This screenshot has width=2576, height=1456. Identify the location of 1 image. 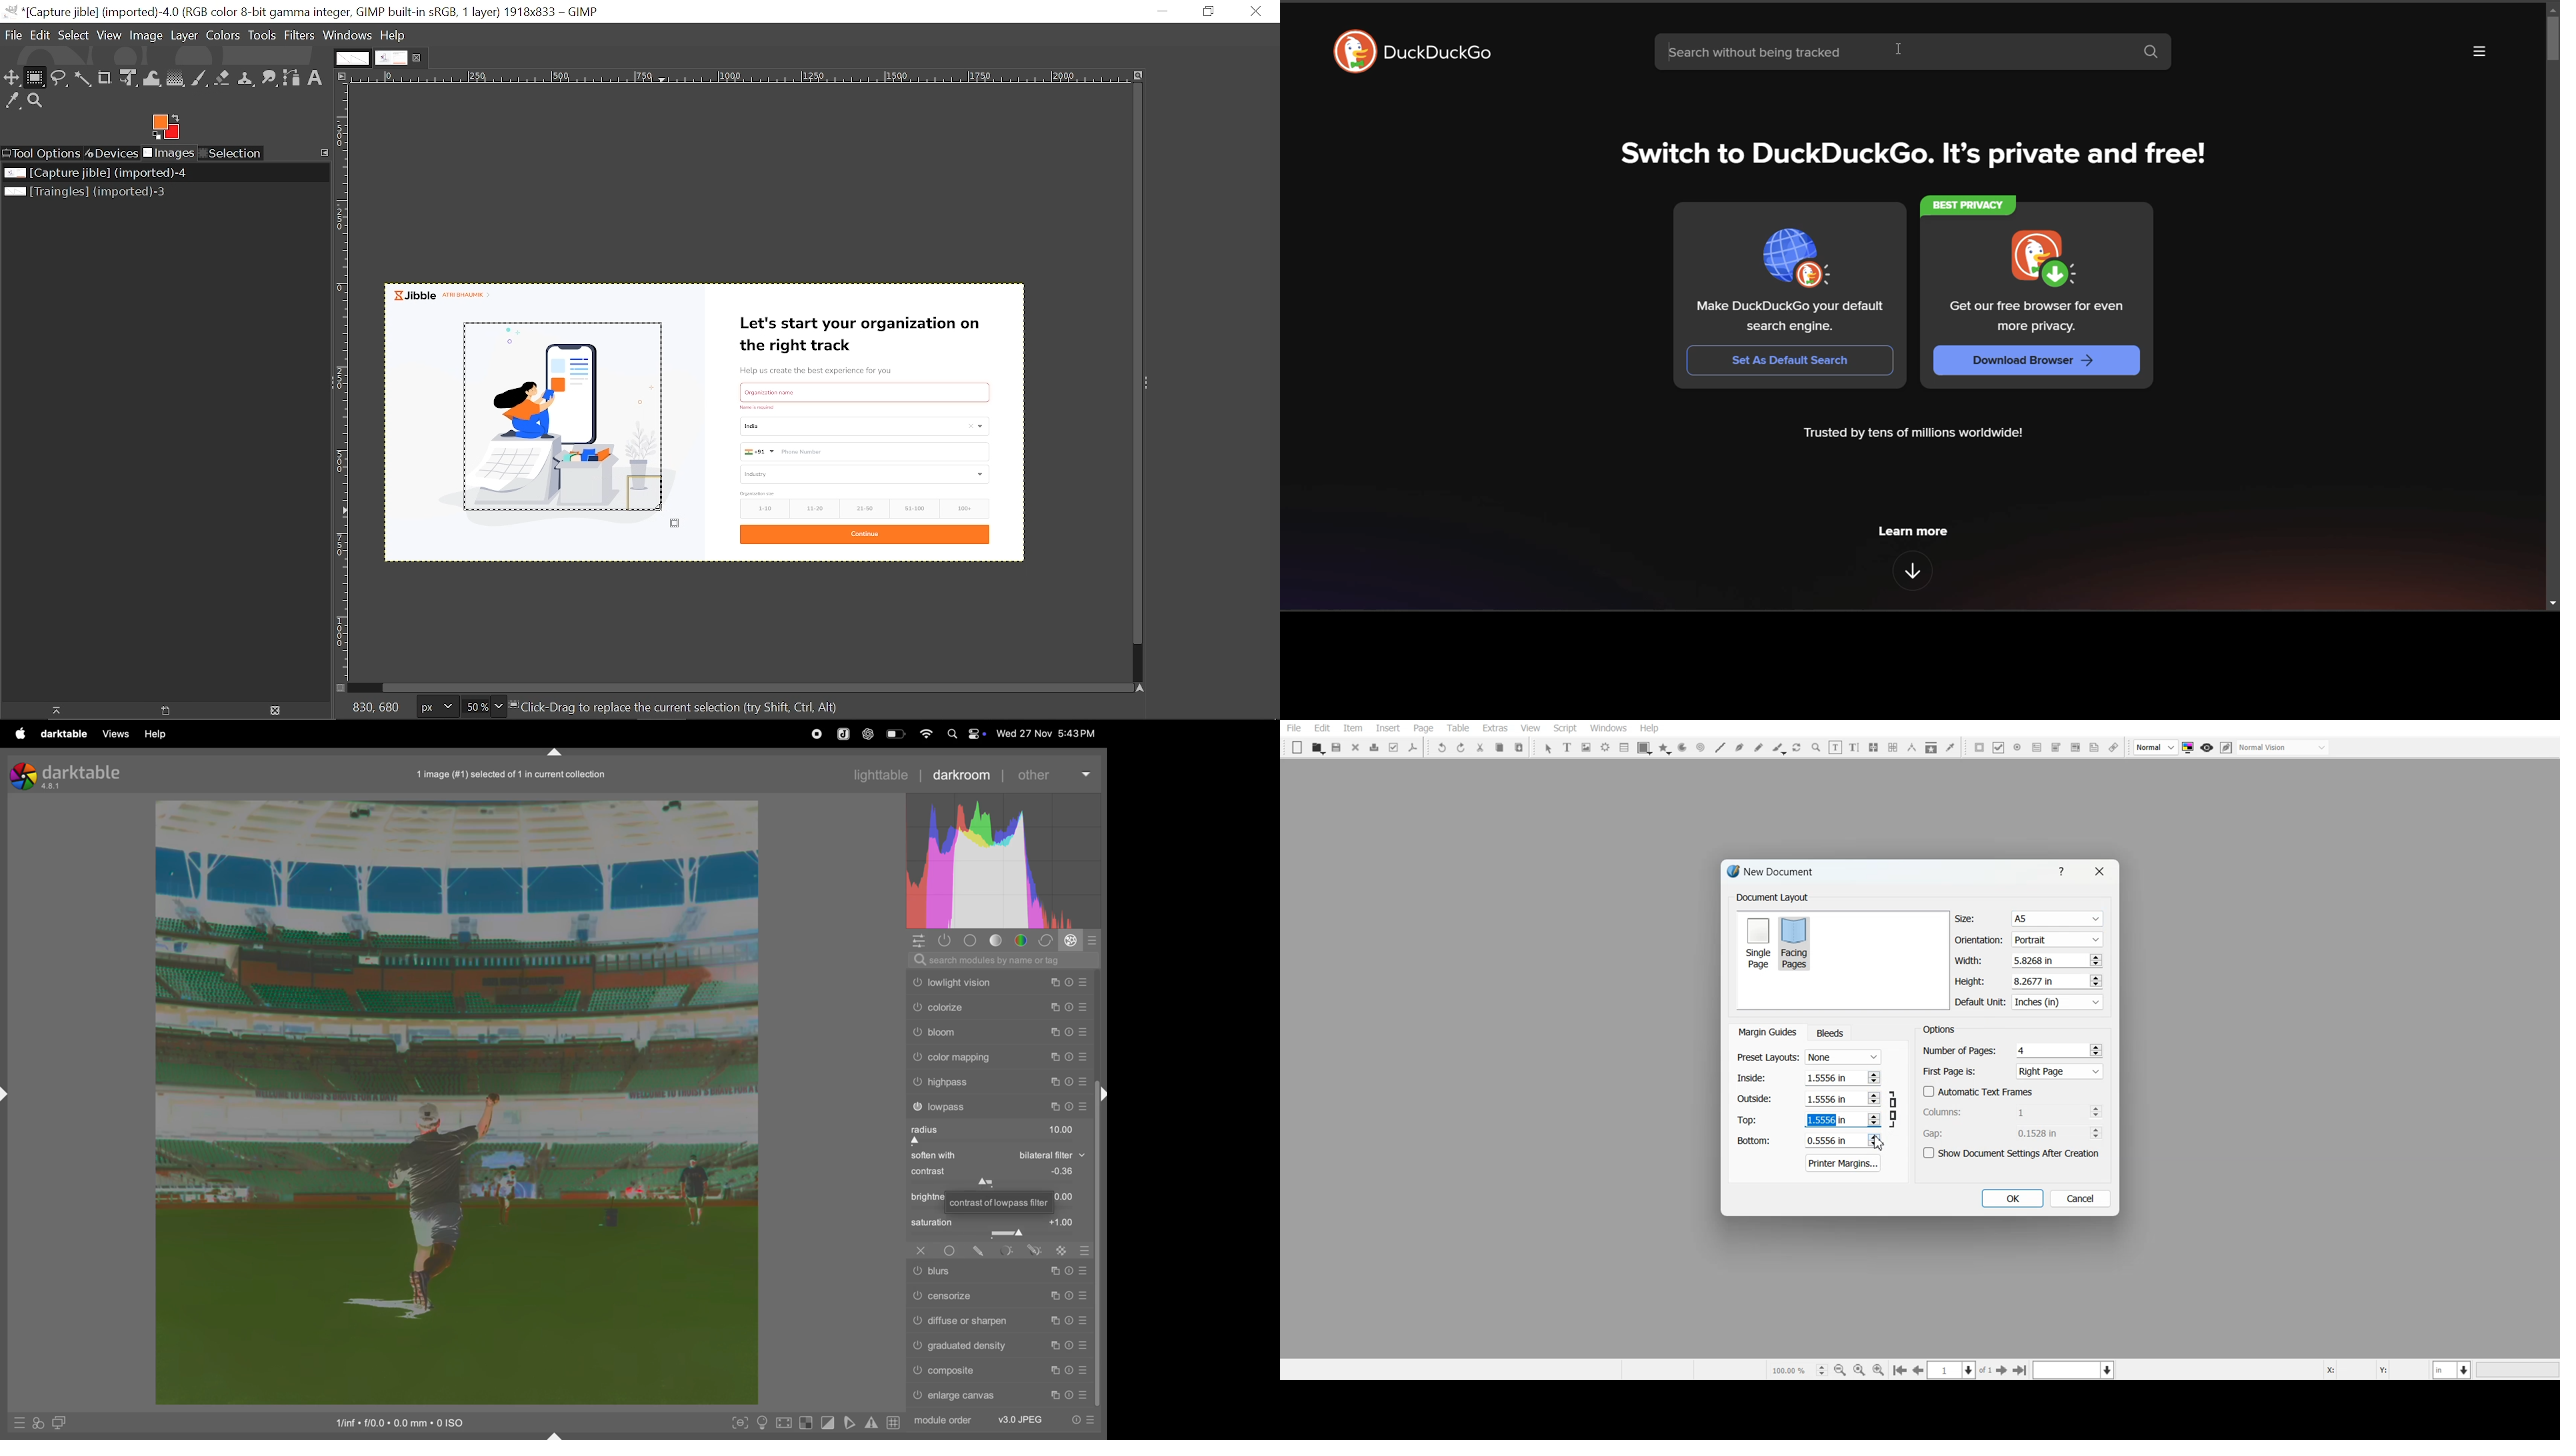
(512, 774).